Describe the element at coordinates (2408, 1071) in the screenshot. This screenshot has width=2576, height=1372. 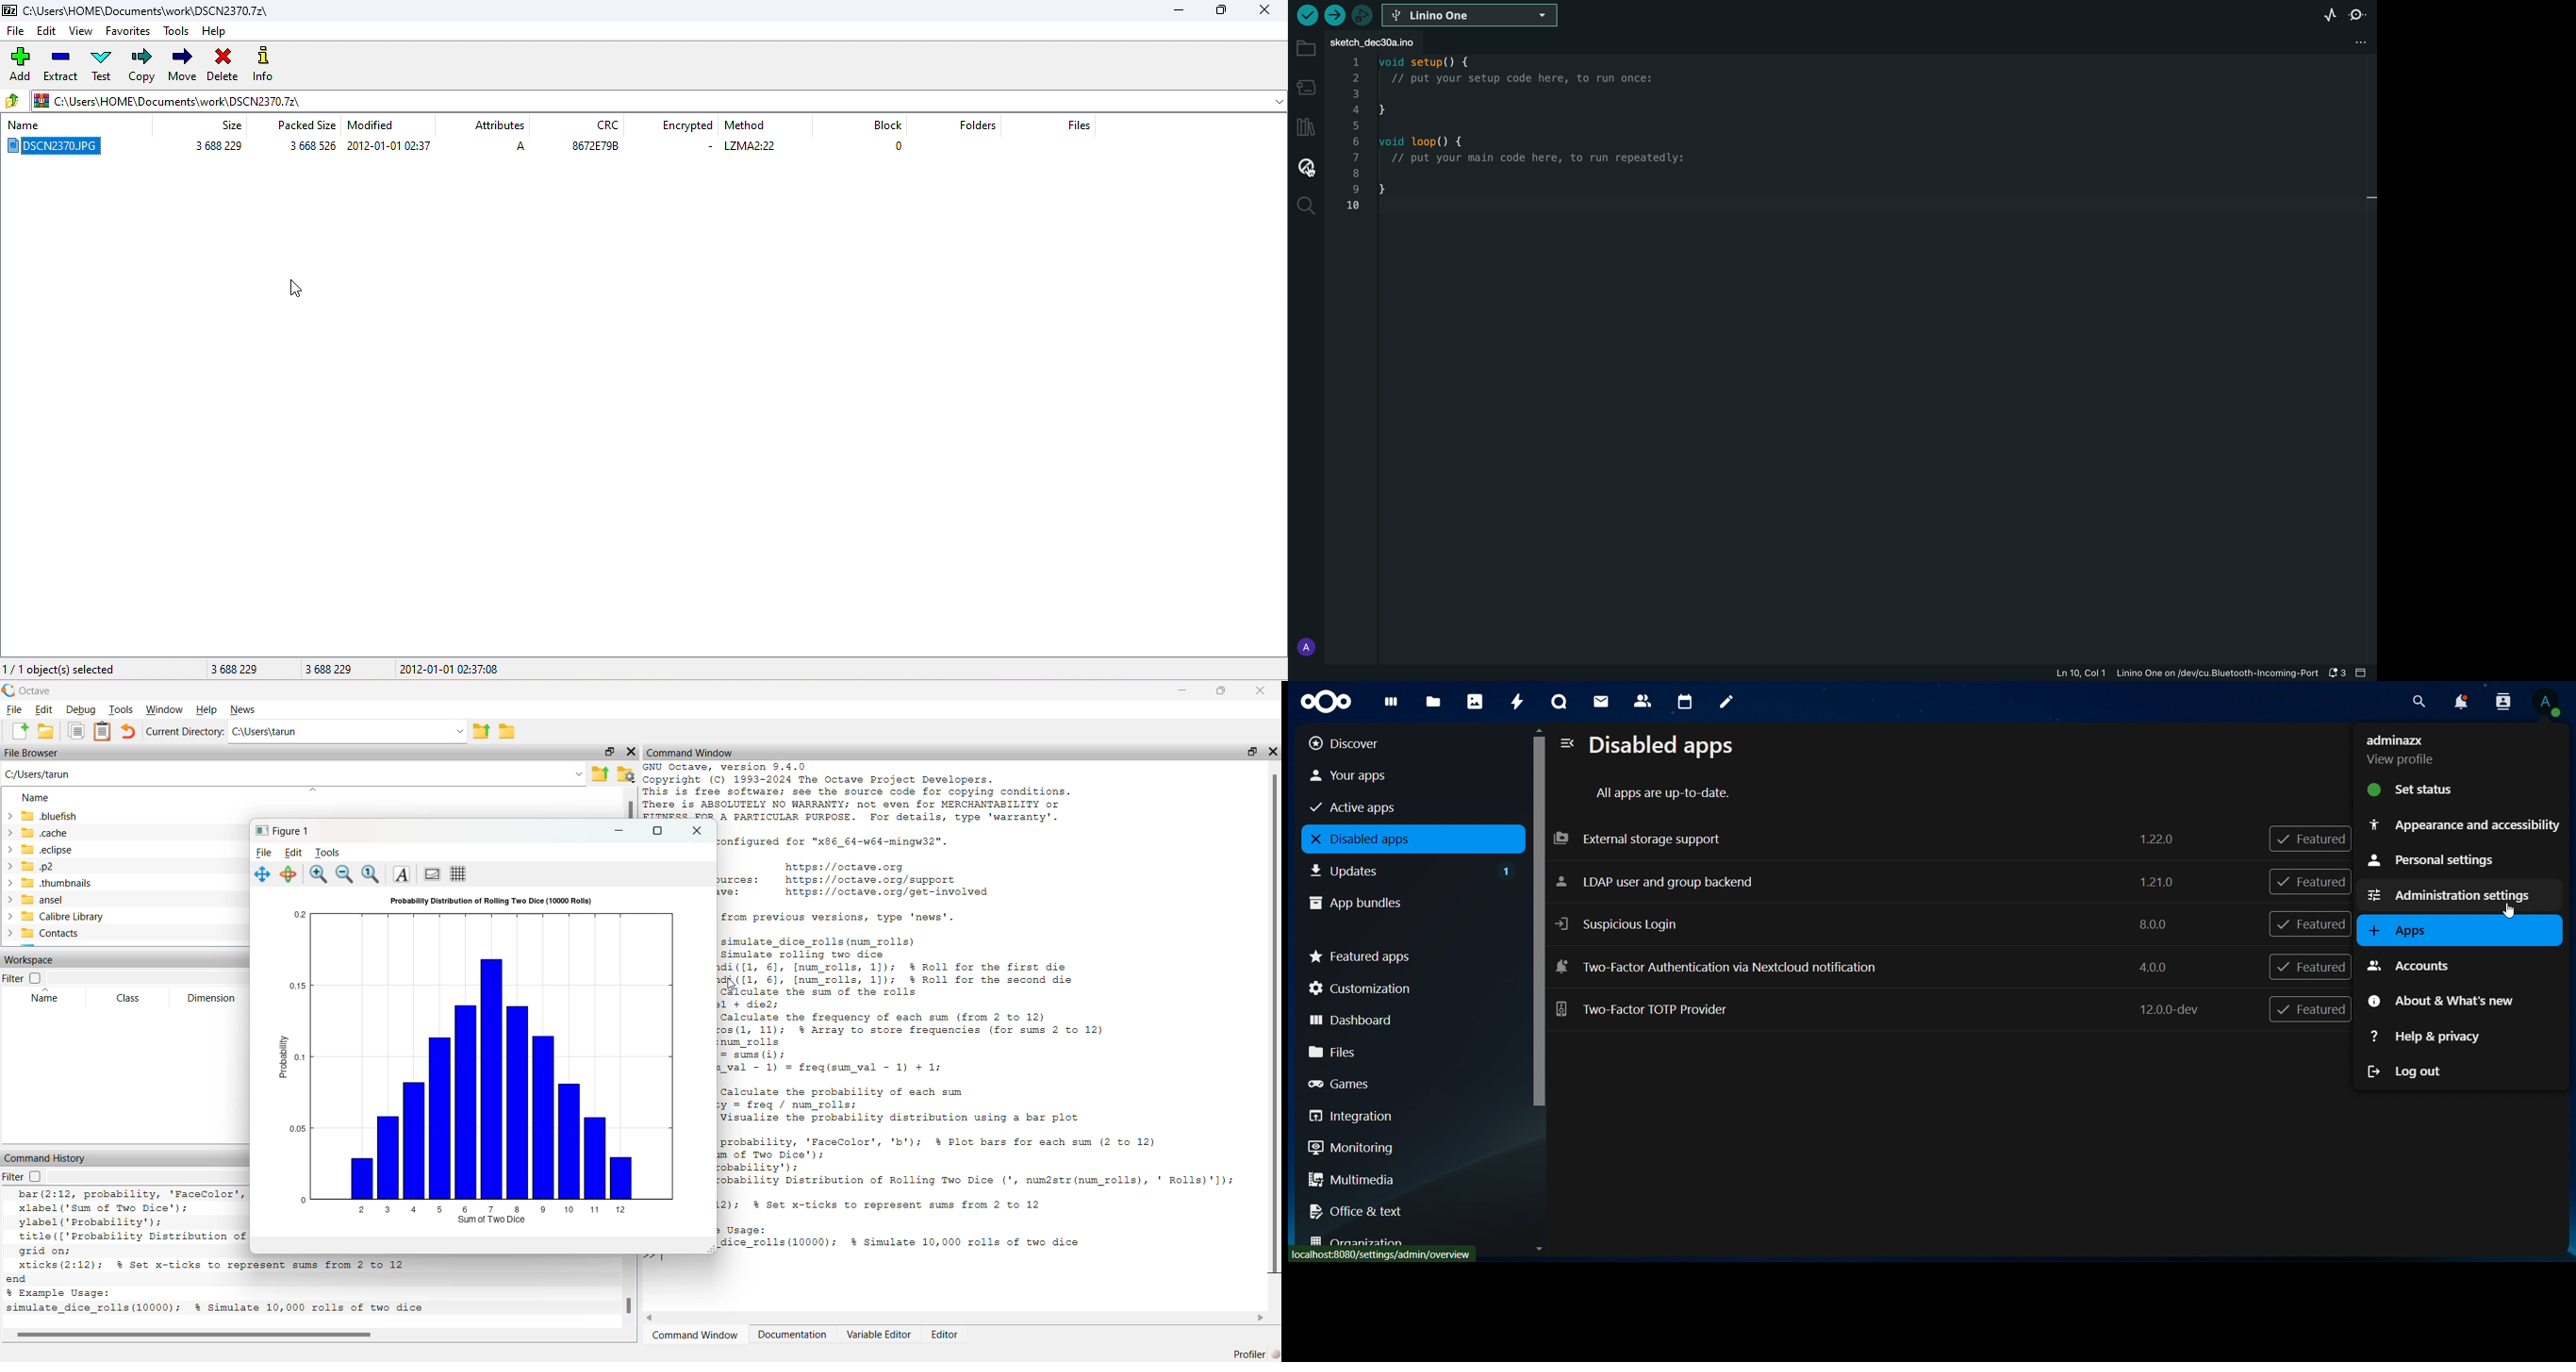
I see `log out` at that location.